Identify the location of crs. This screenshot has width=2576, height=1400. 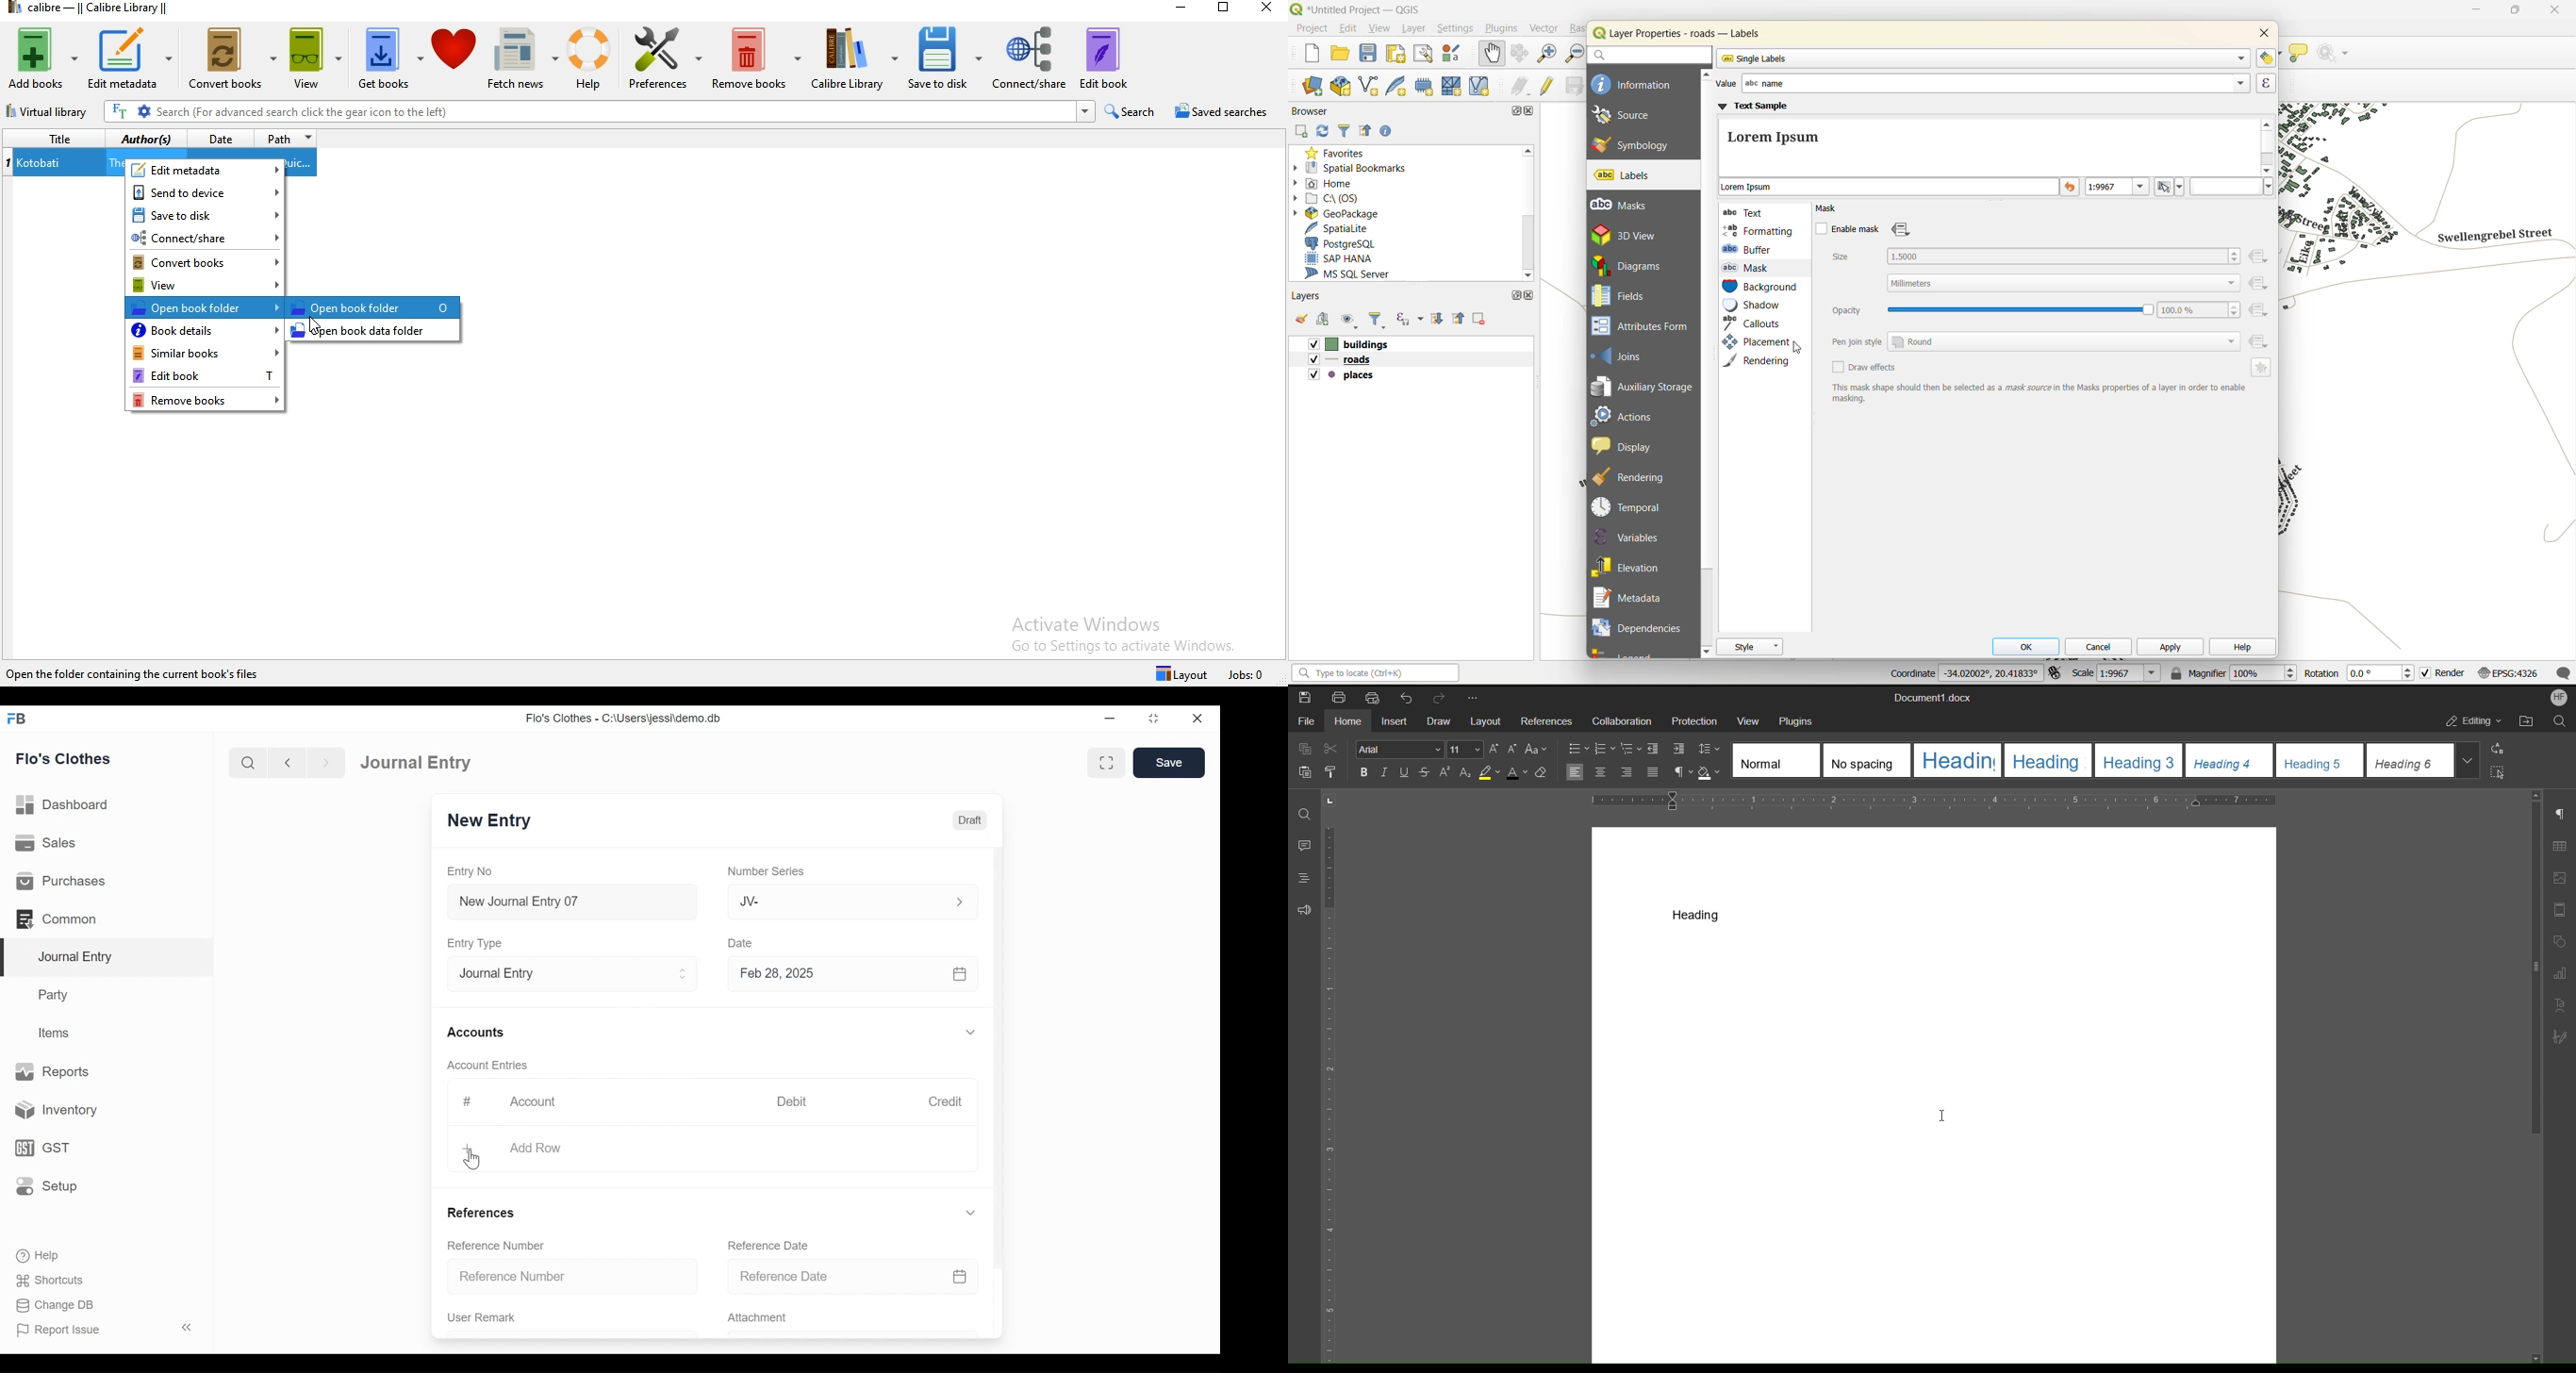
(2507, 670).